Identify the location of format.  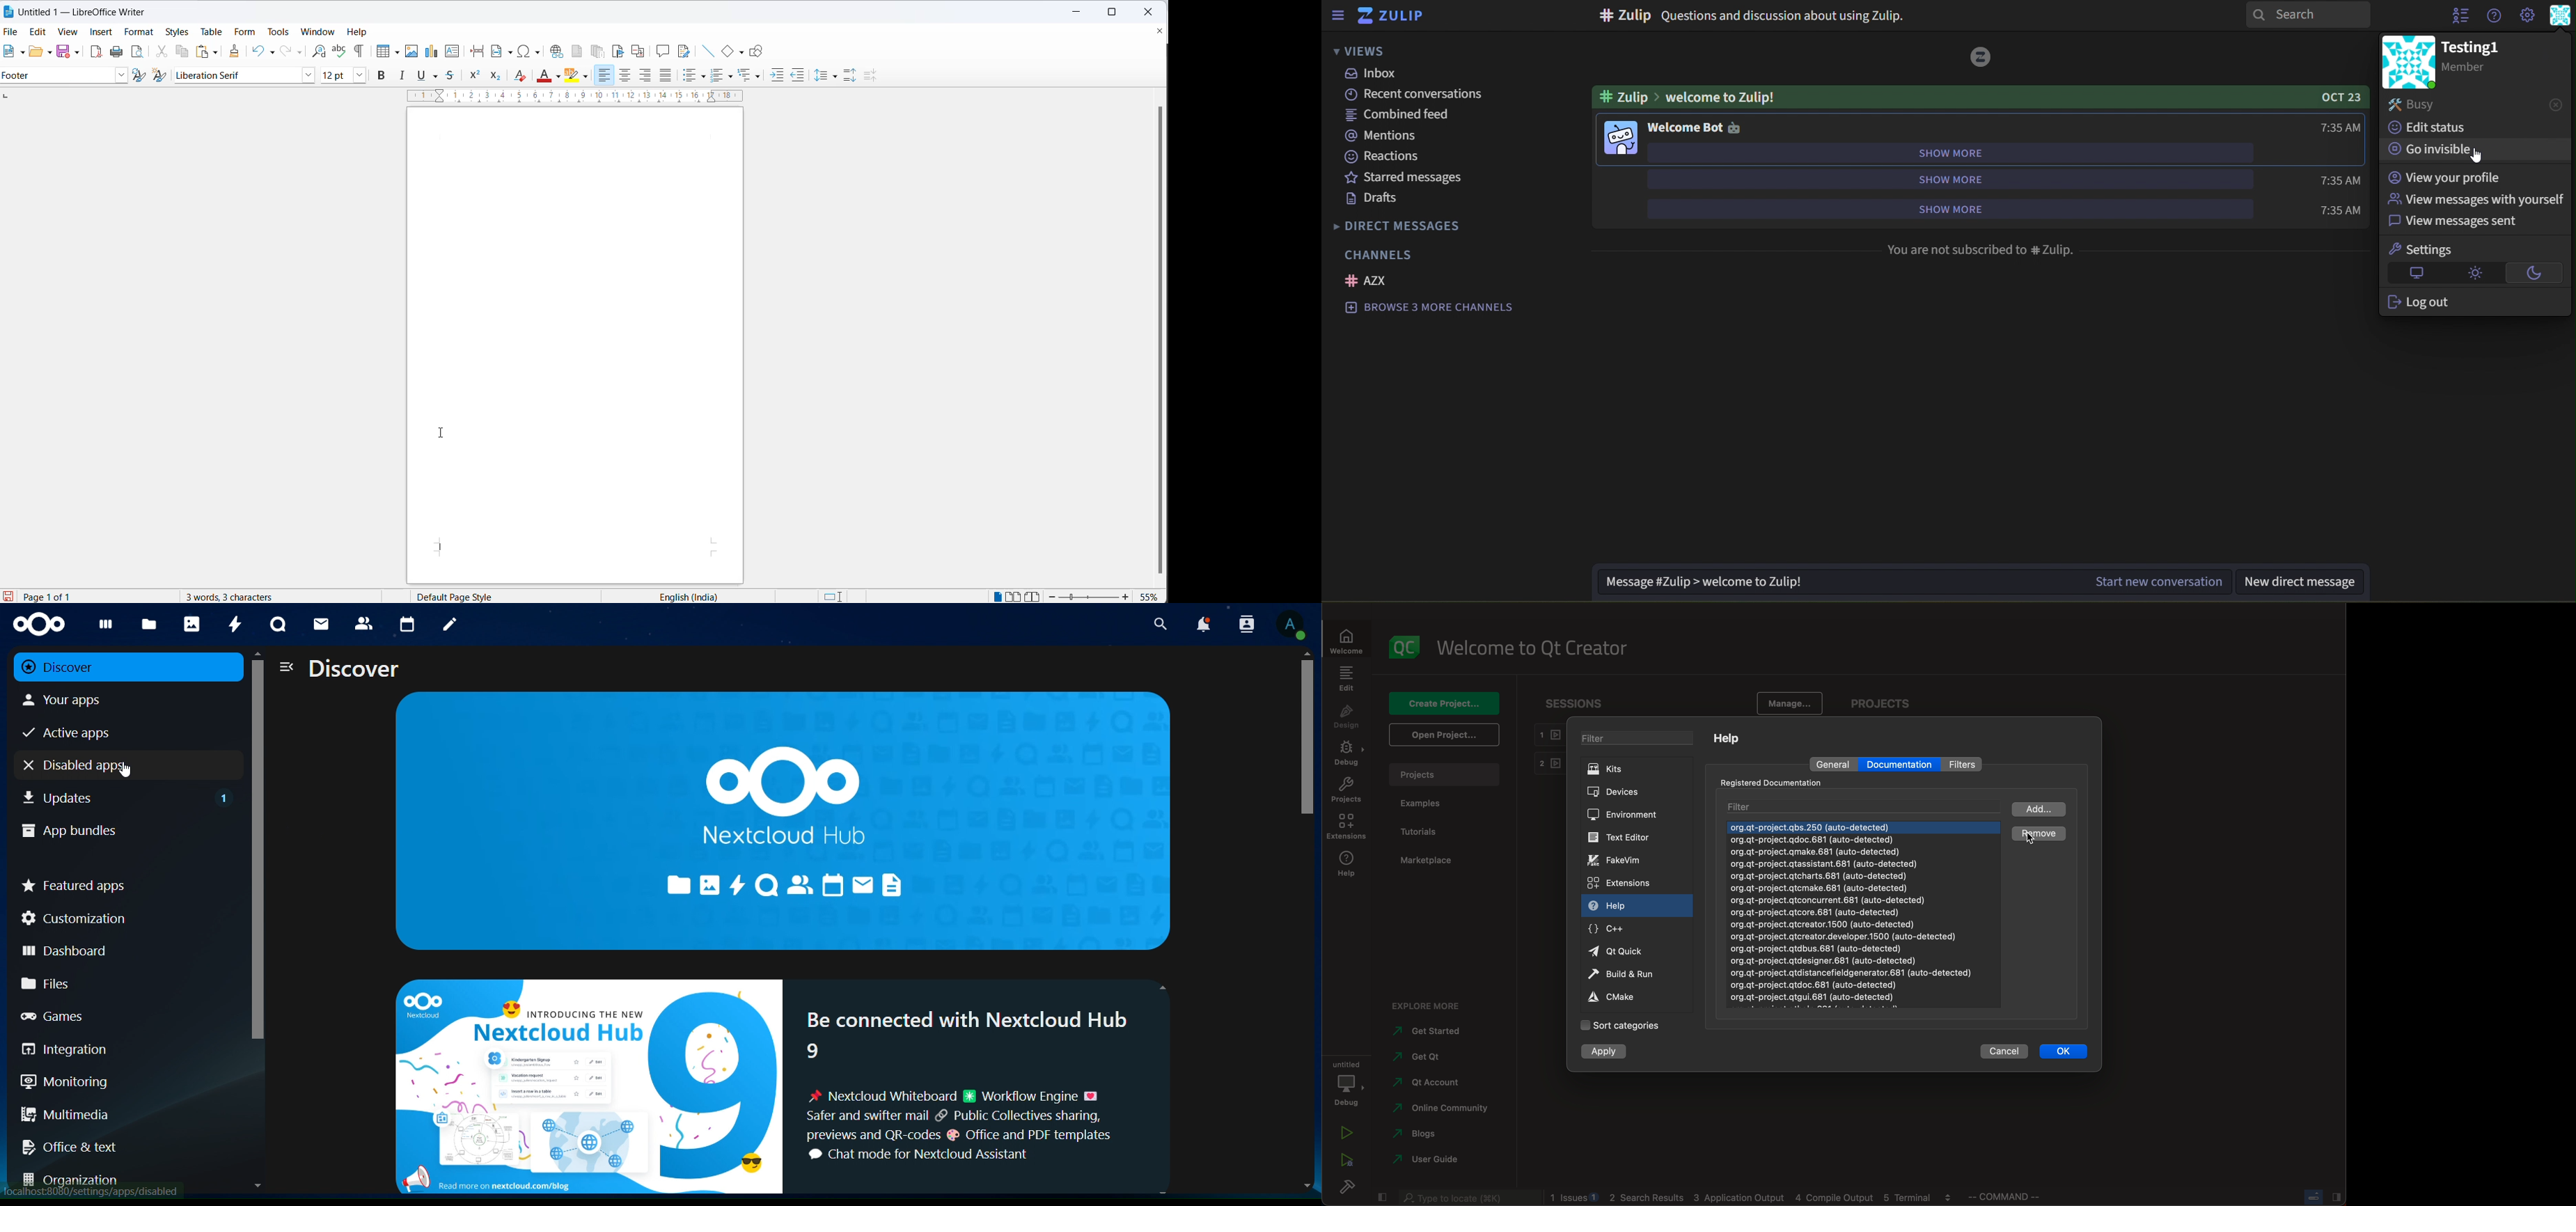
(138, 31).